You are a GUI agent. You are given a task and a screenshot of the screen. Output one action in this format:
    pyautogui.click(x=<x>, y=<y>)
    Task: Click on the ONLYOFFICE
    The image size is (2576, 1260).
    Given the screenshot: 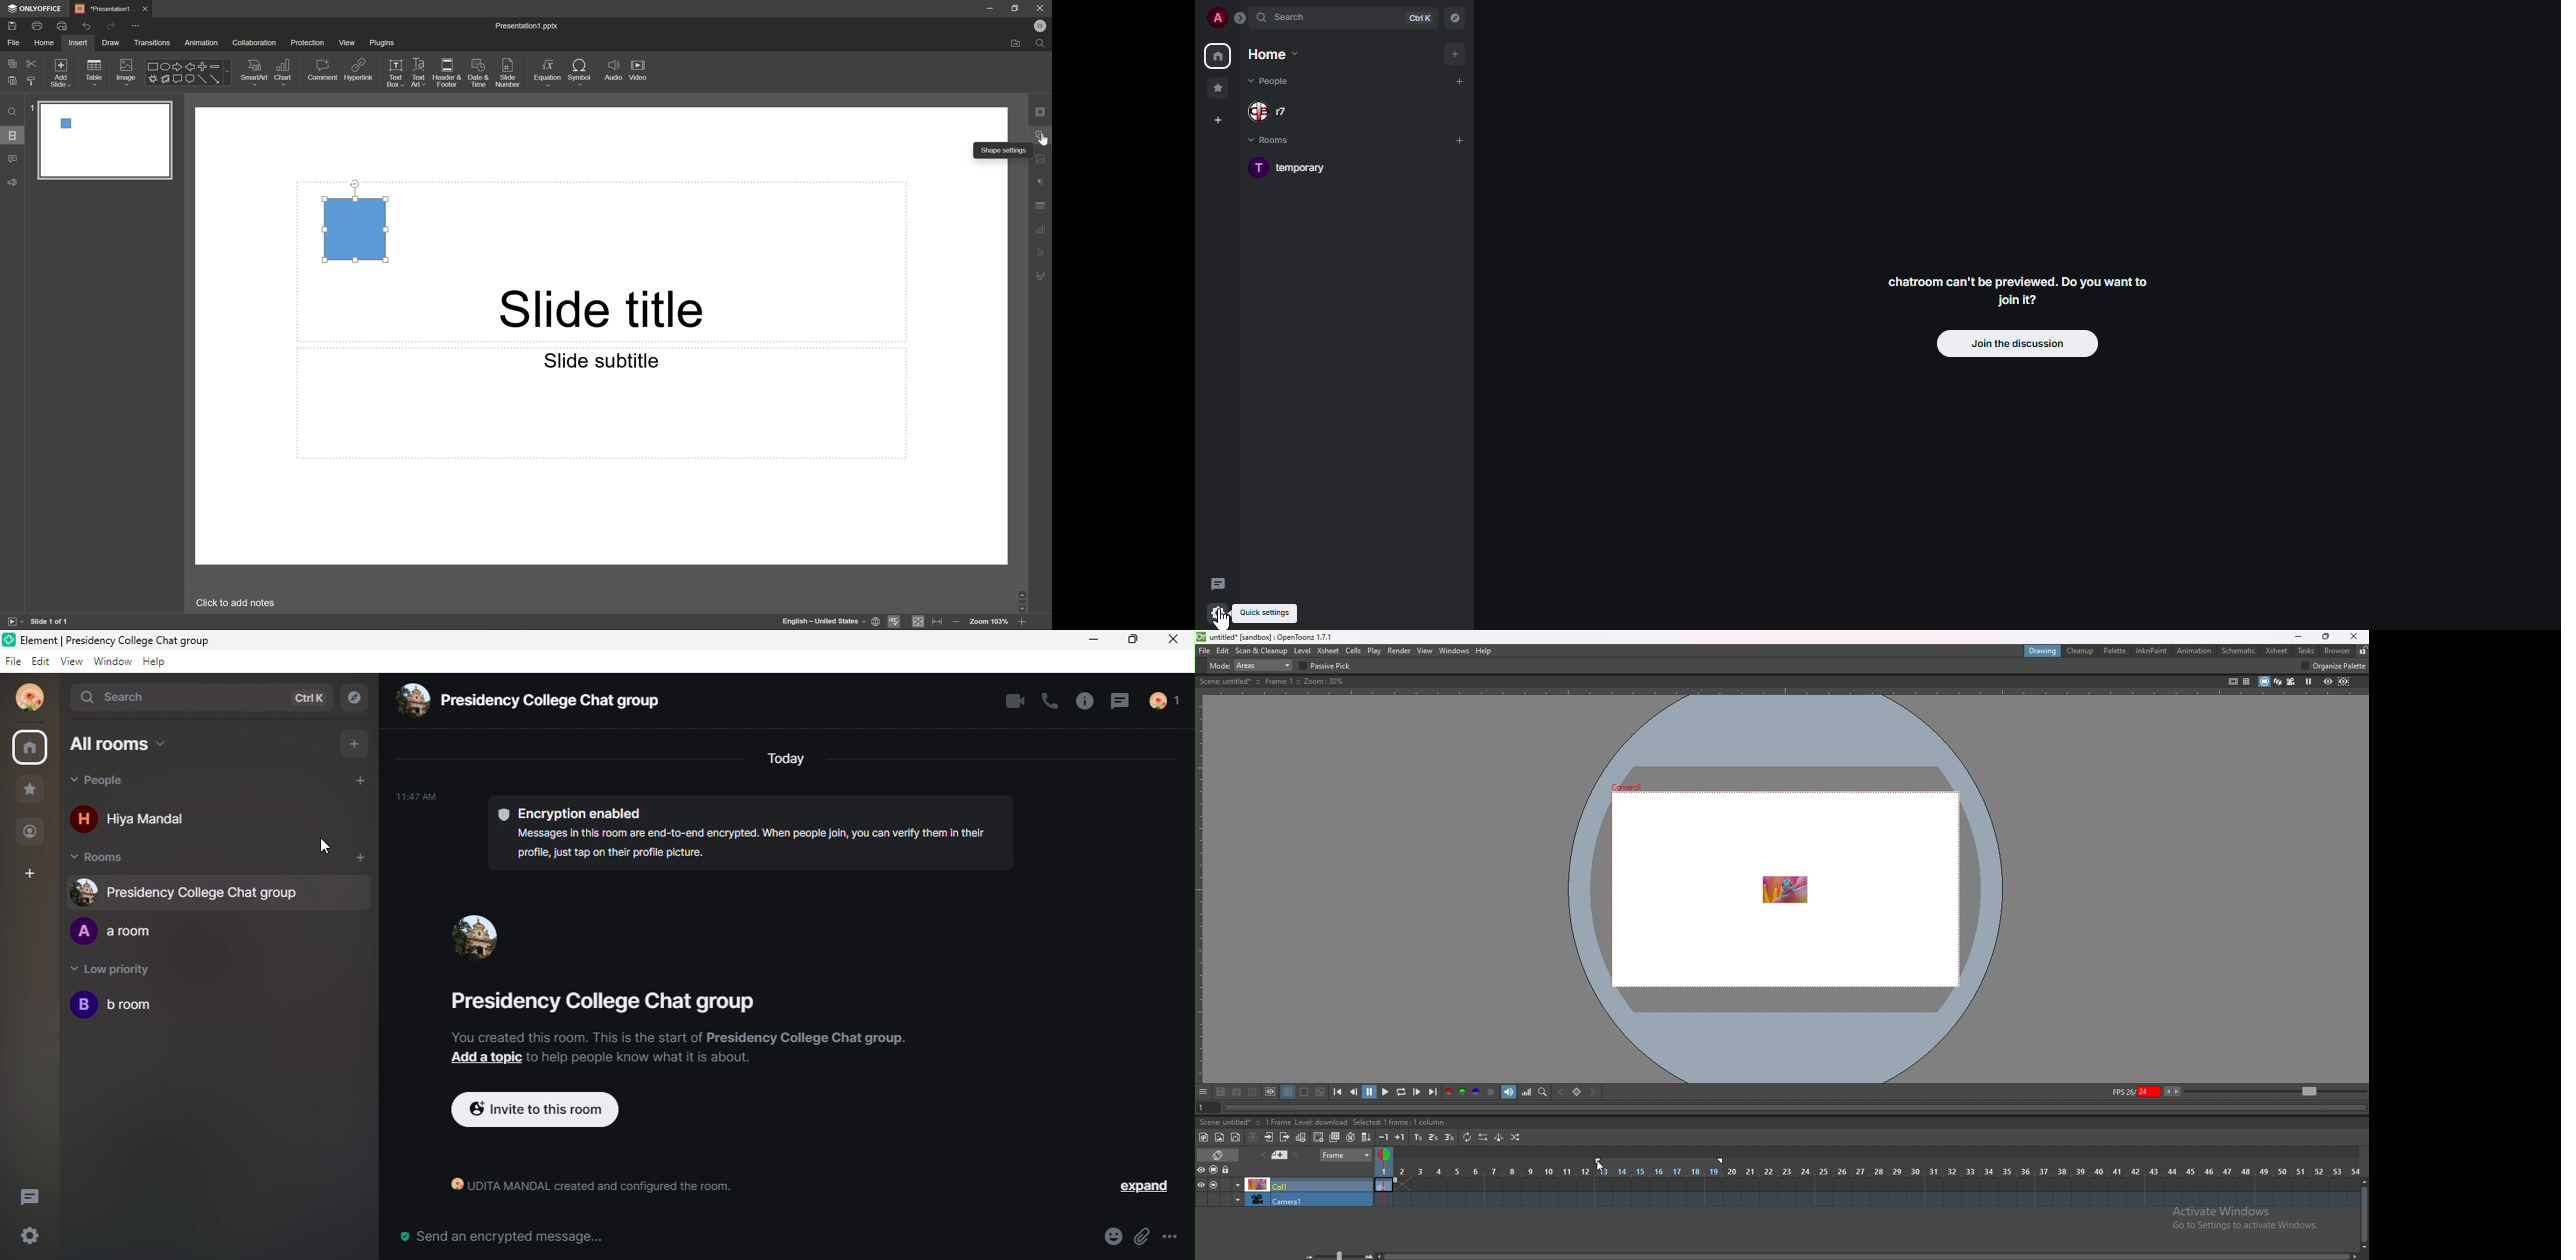 What is the action you would take?
    pyautogui.click(x=36, y=8)
    